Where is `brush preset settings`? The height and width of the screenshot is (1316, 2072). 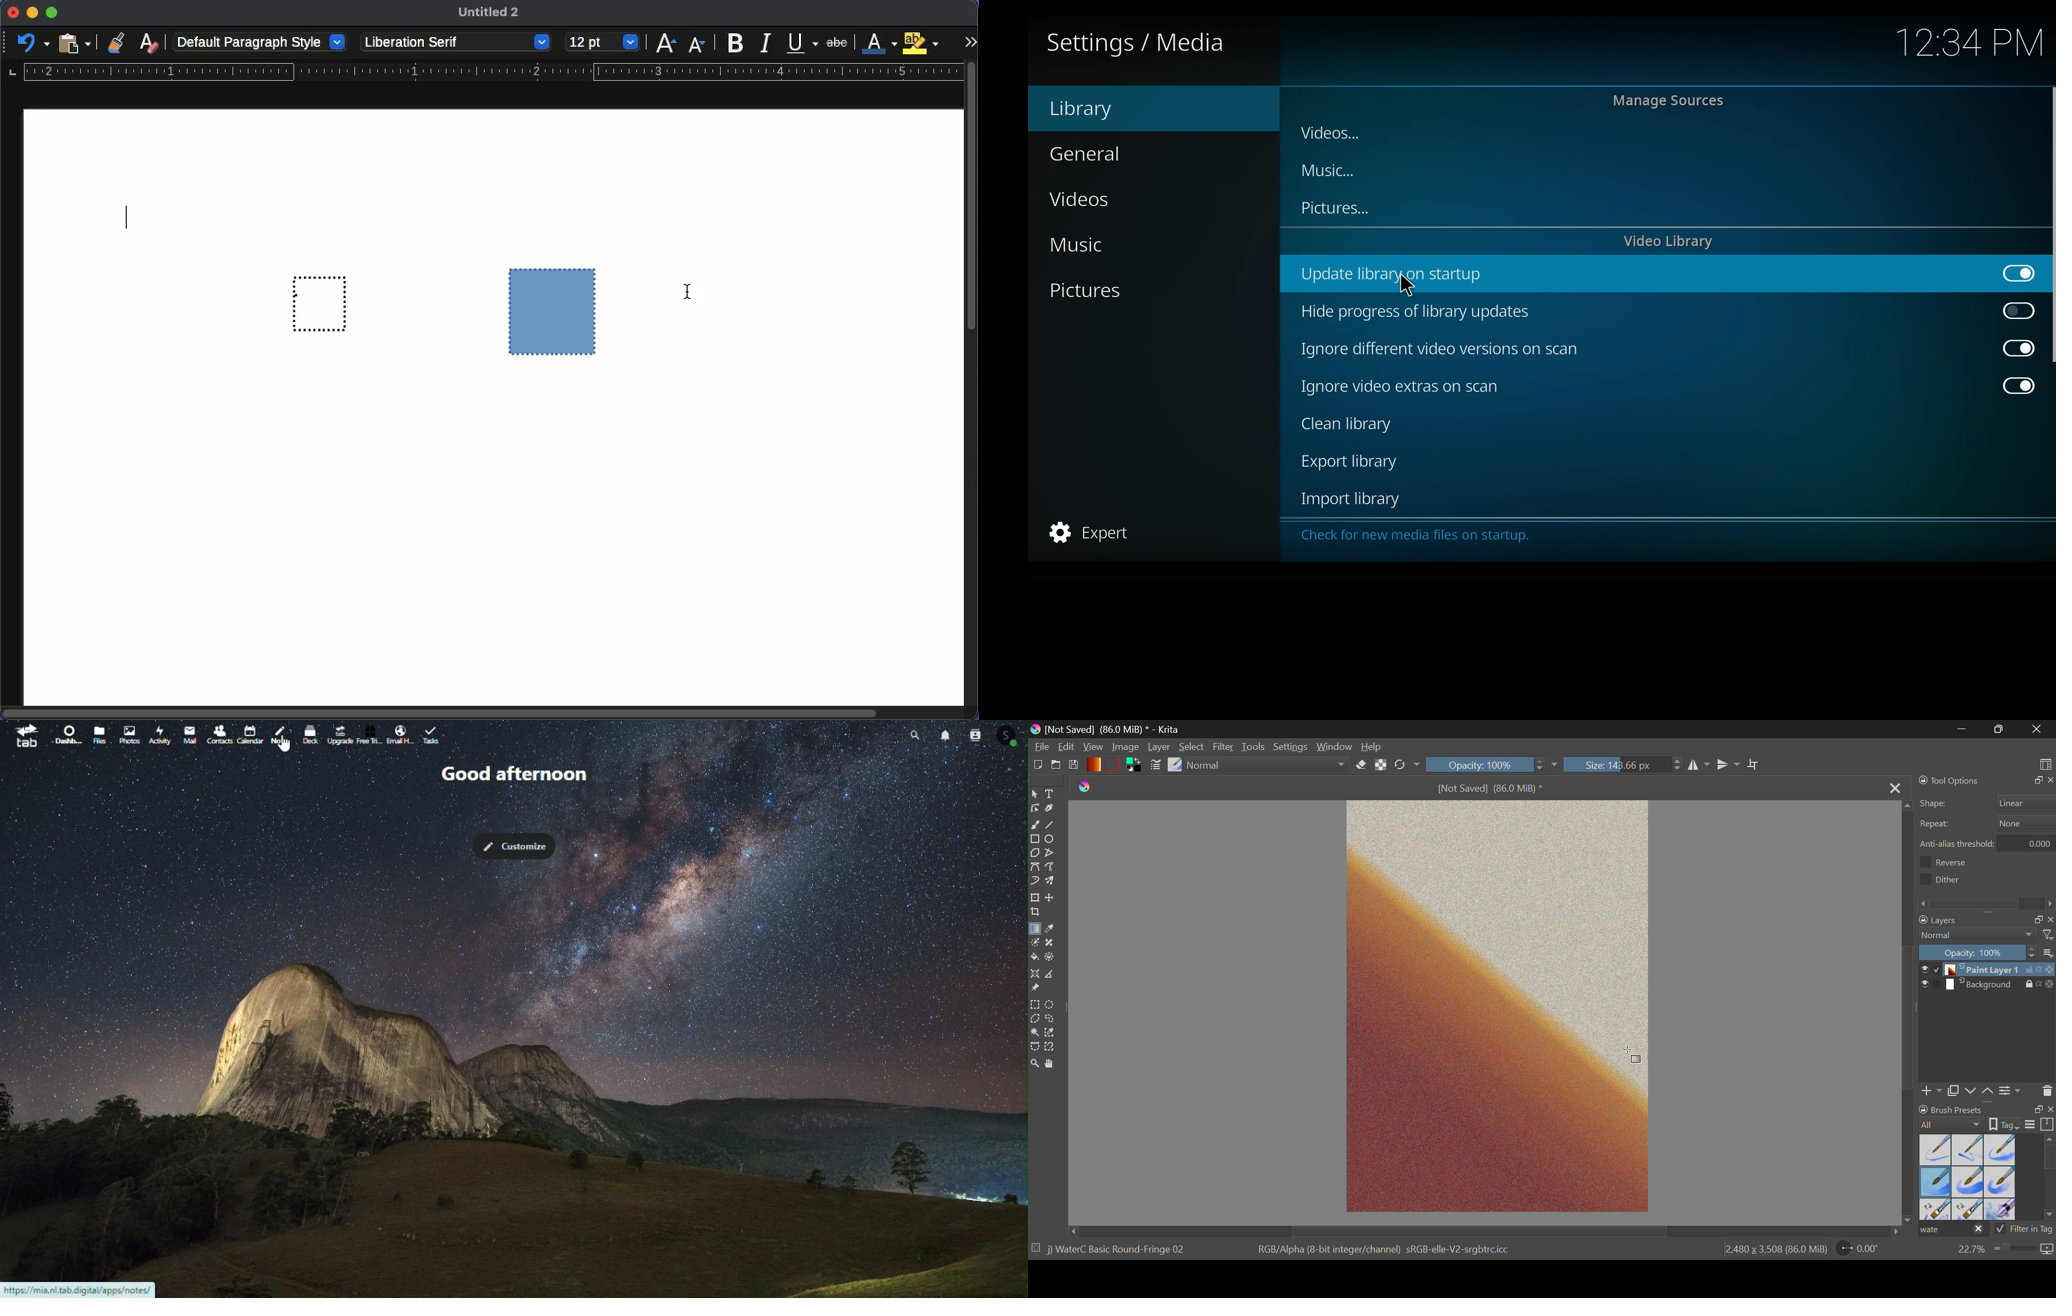
brush preset settings is located at coordinates (1953, 1124).